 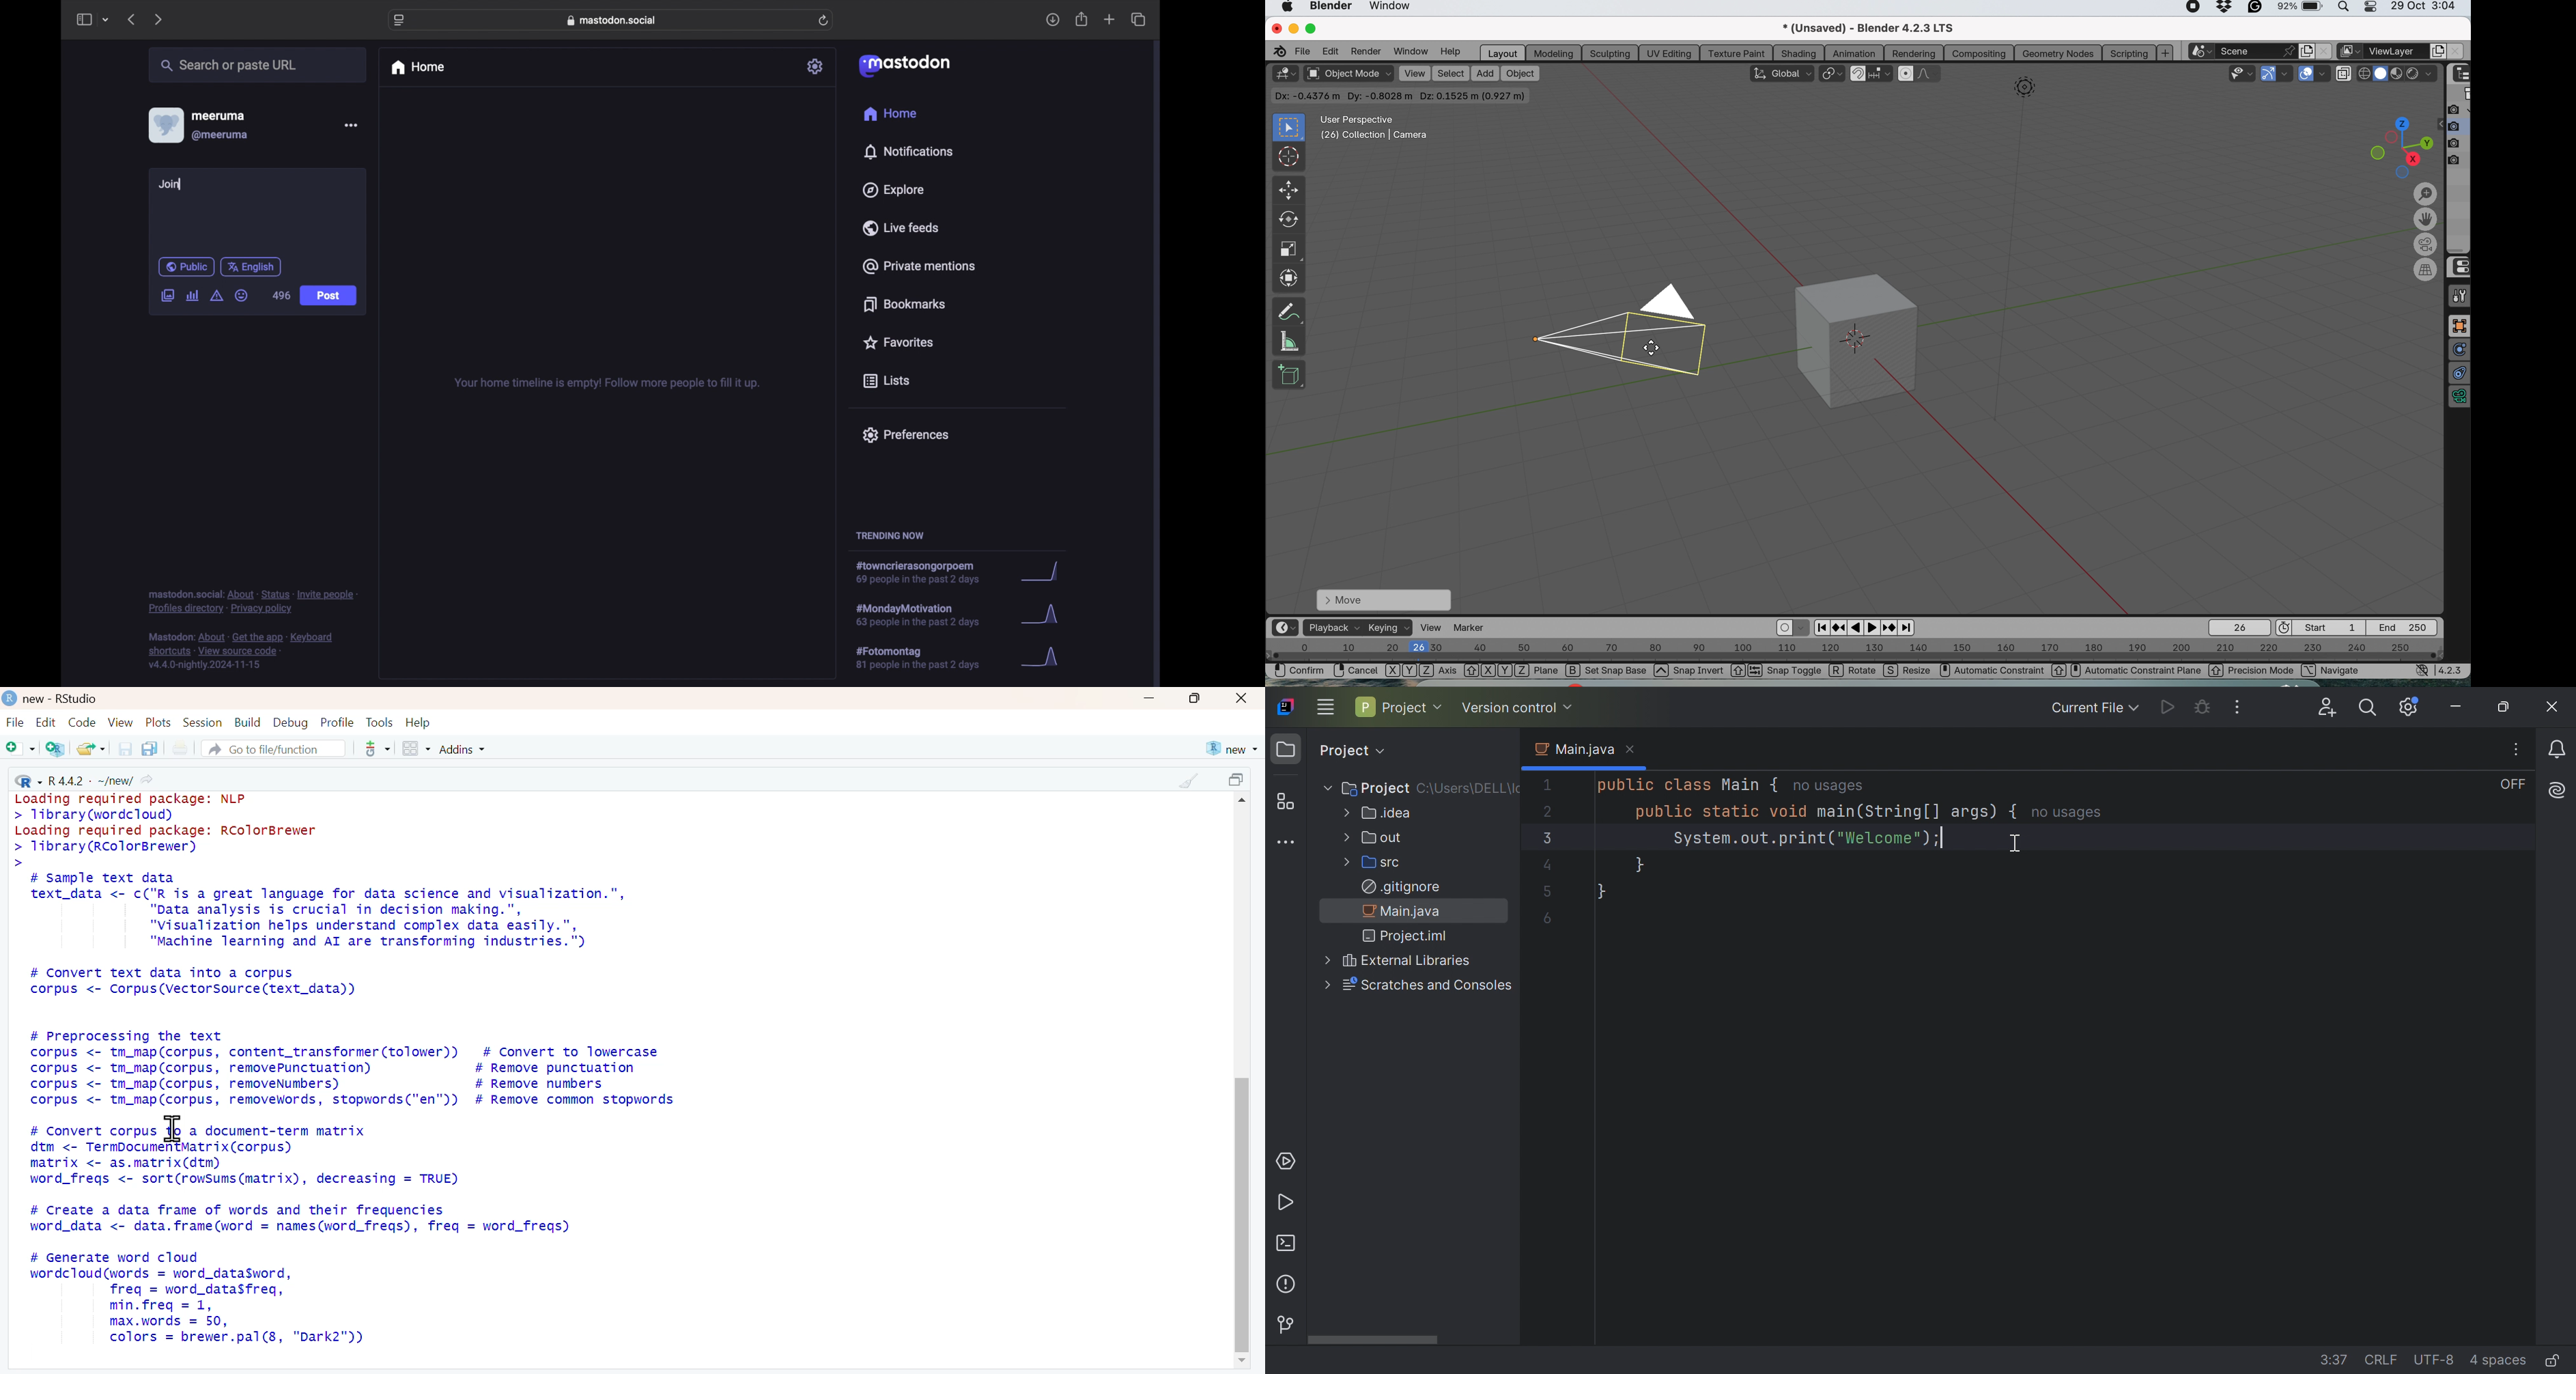 What do you see at coordinates (463, 750) in the screenshot?
I see `Addins` at bounding box center [463, 750].